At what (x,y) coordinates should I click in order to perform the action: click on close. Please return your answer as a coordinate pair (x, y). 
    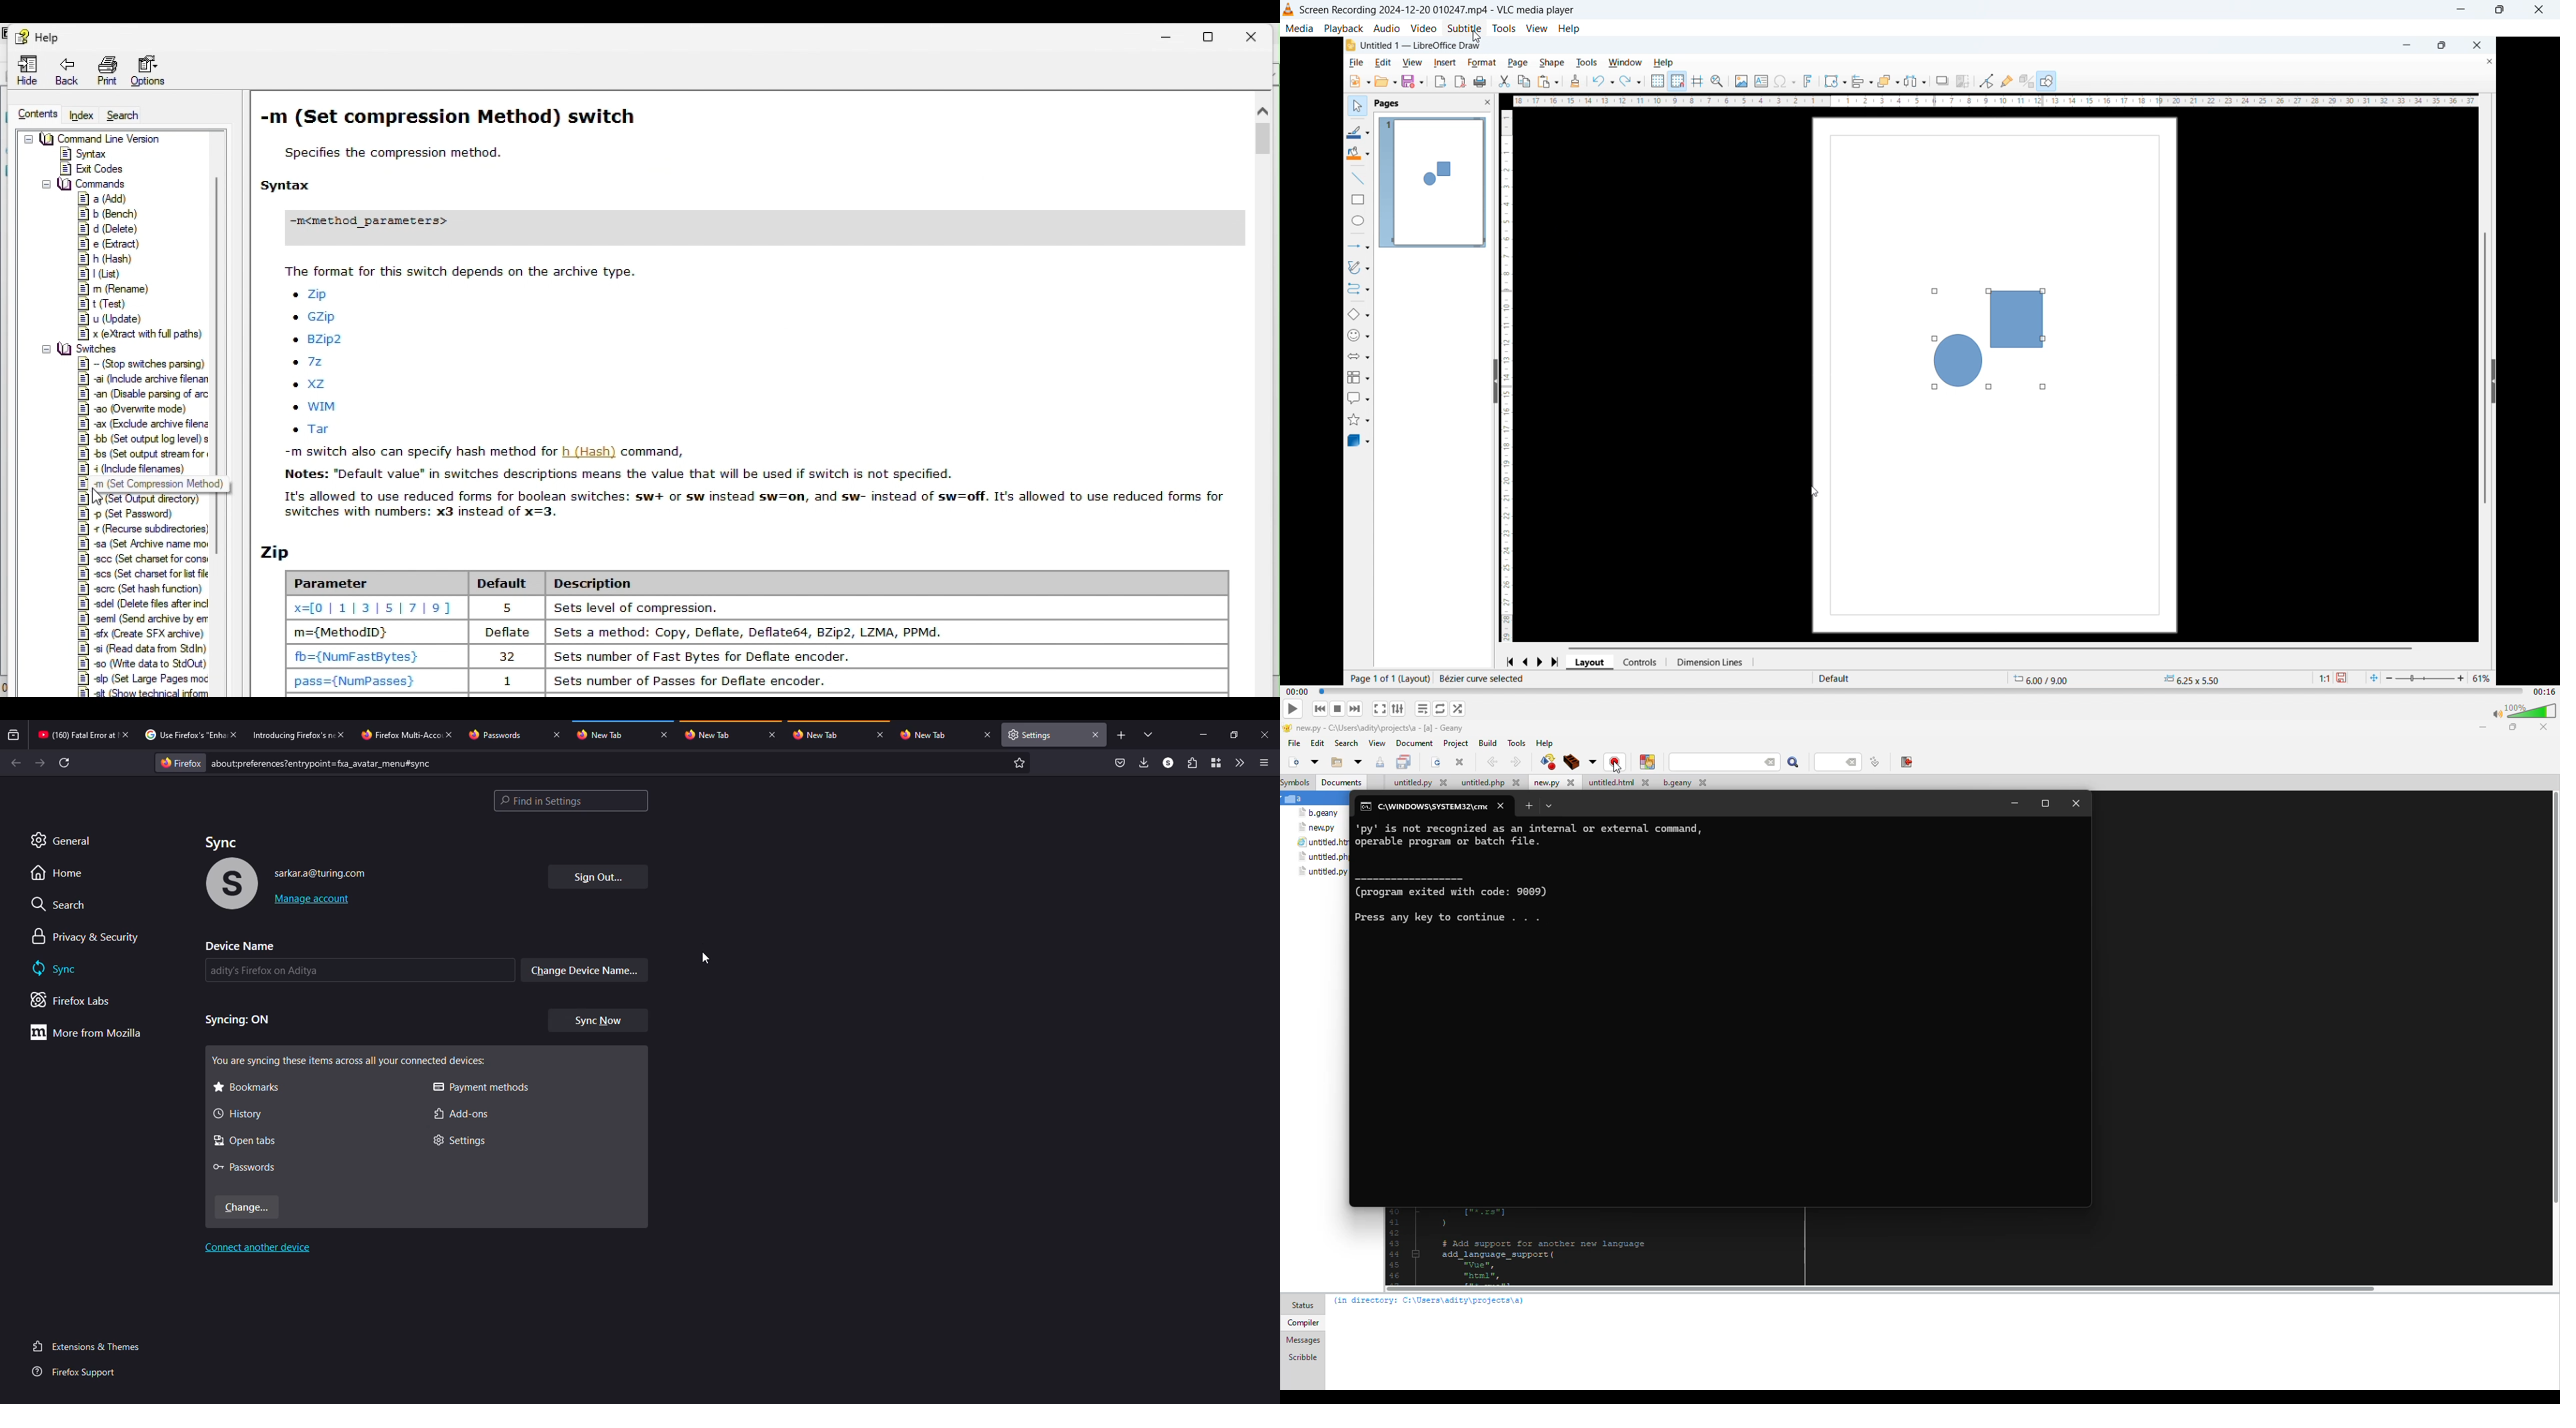
    Looking at the image, I should click on (1099, 734).